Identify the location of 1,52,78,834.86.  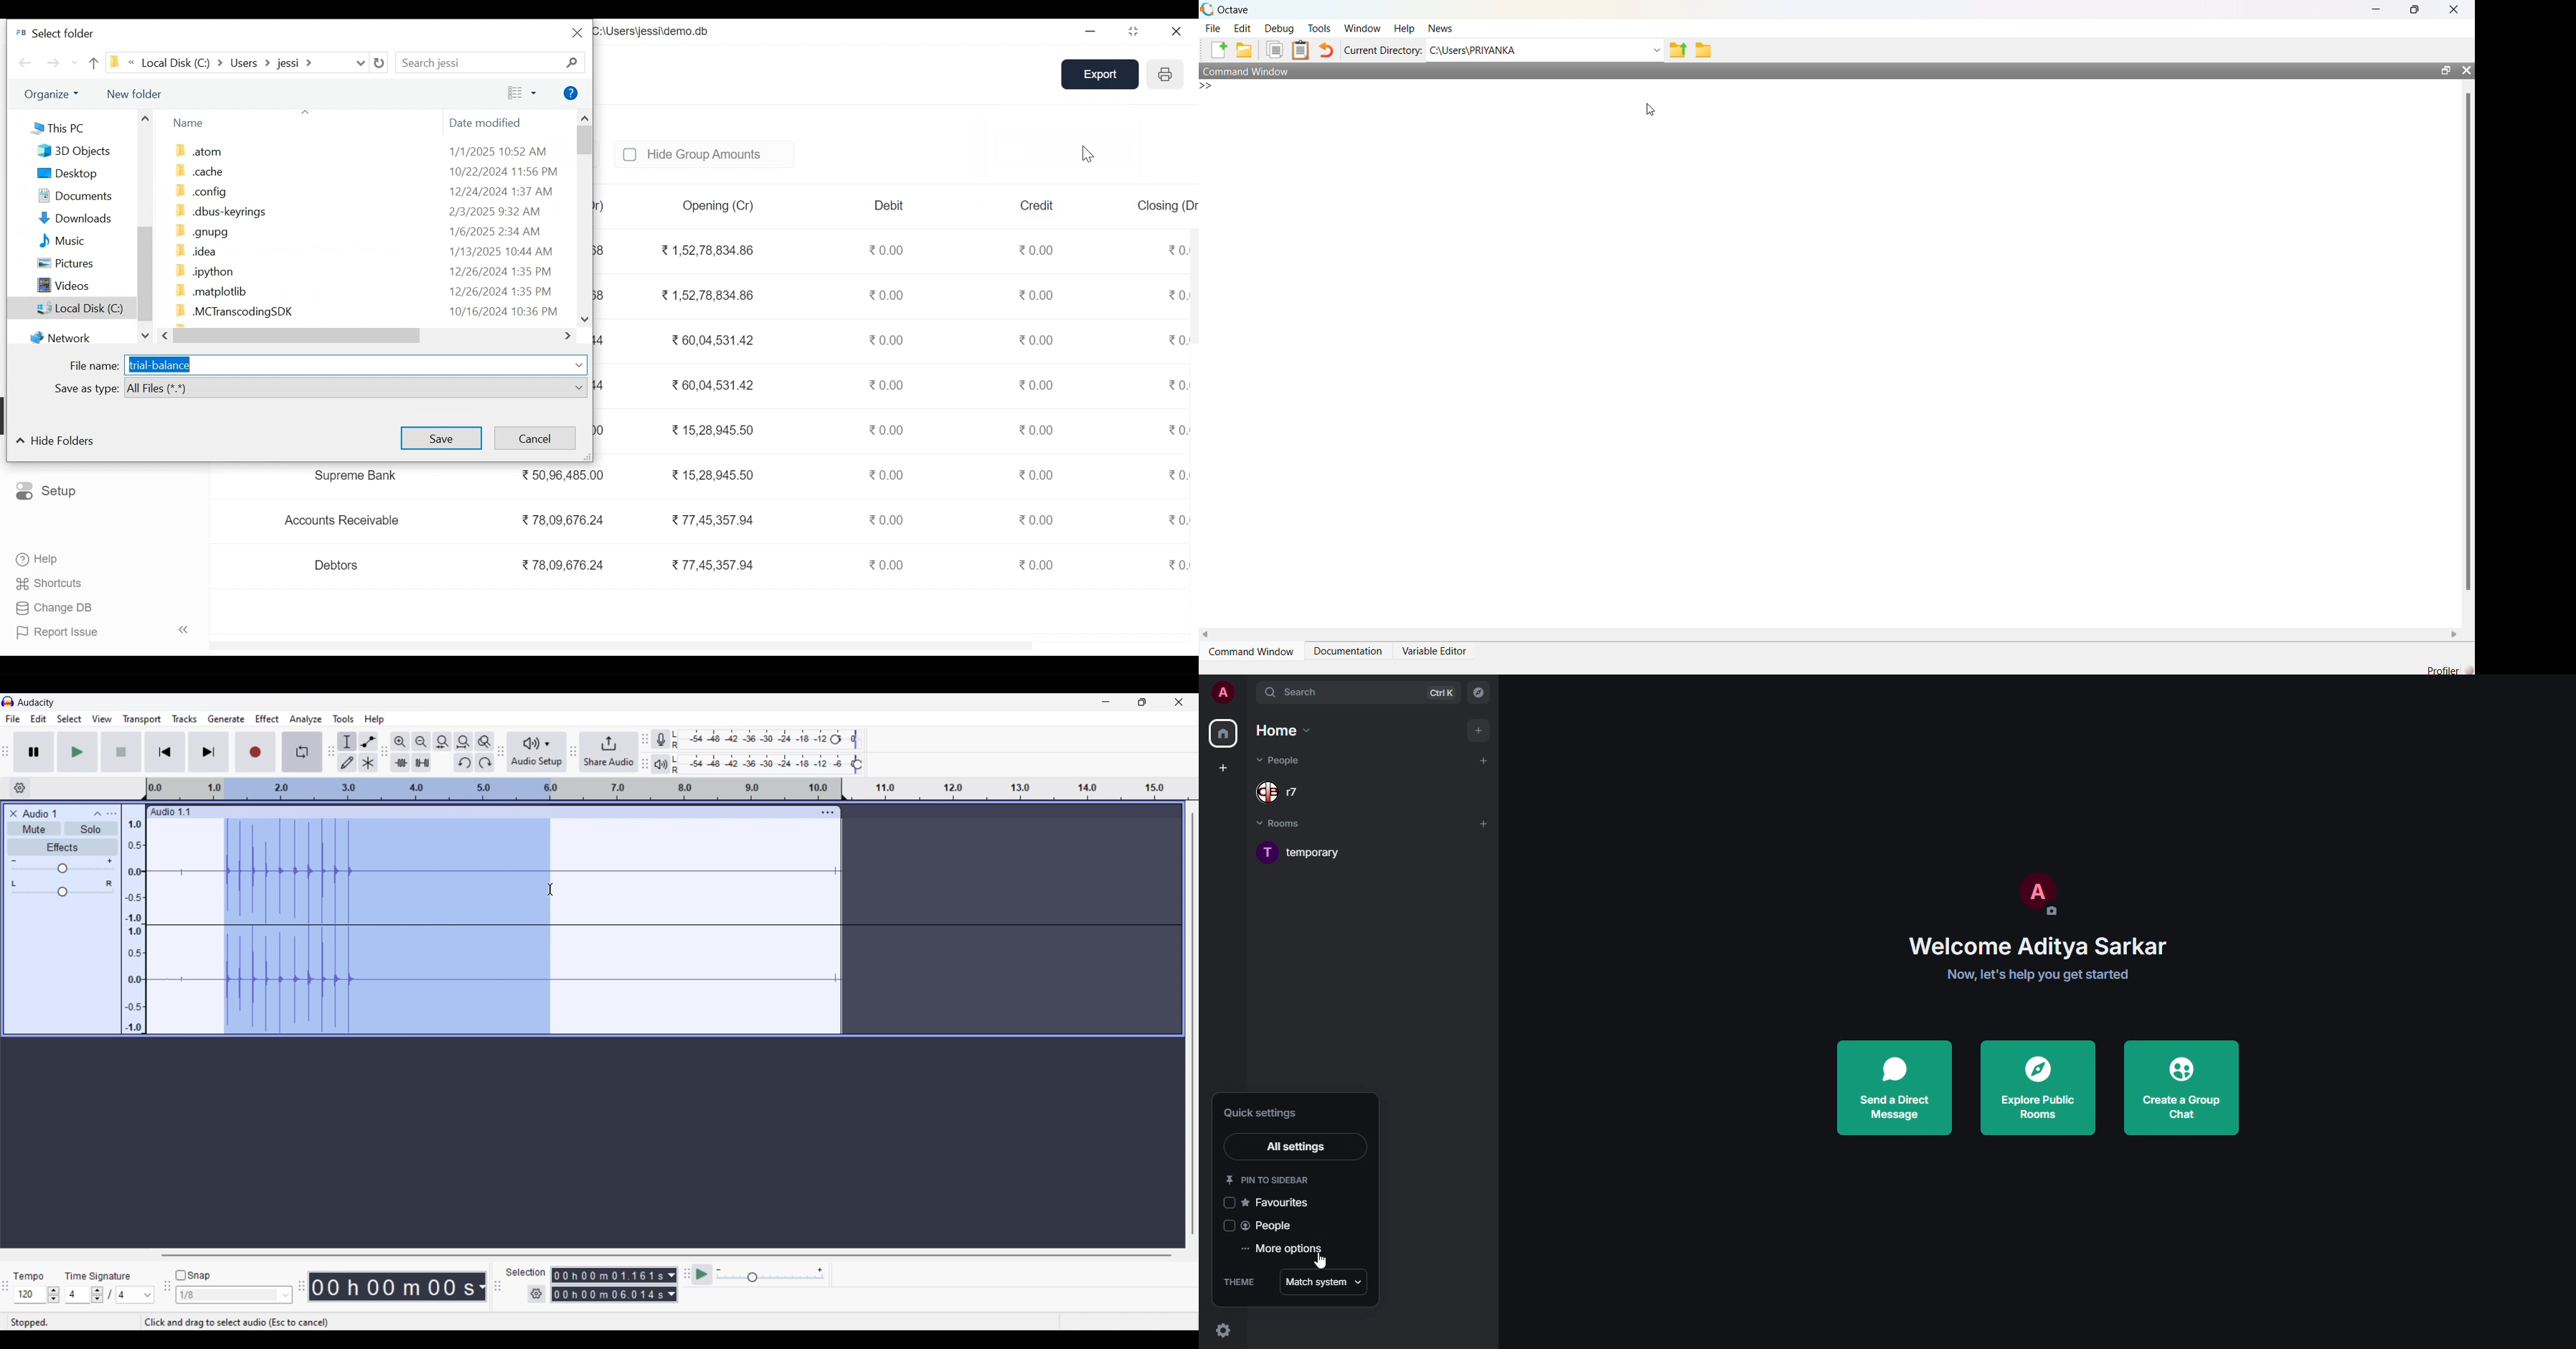
(707, 295).